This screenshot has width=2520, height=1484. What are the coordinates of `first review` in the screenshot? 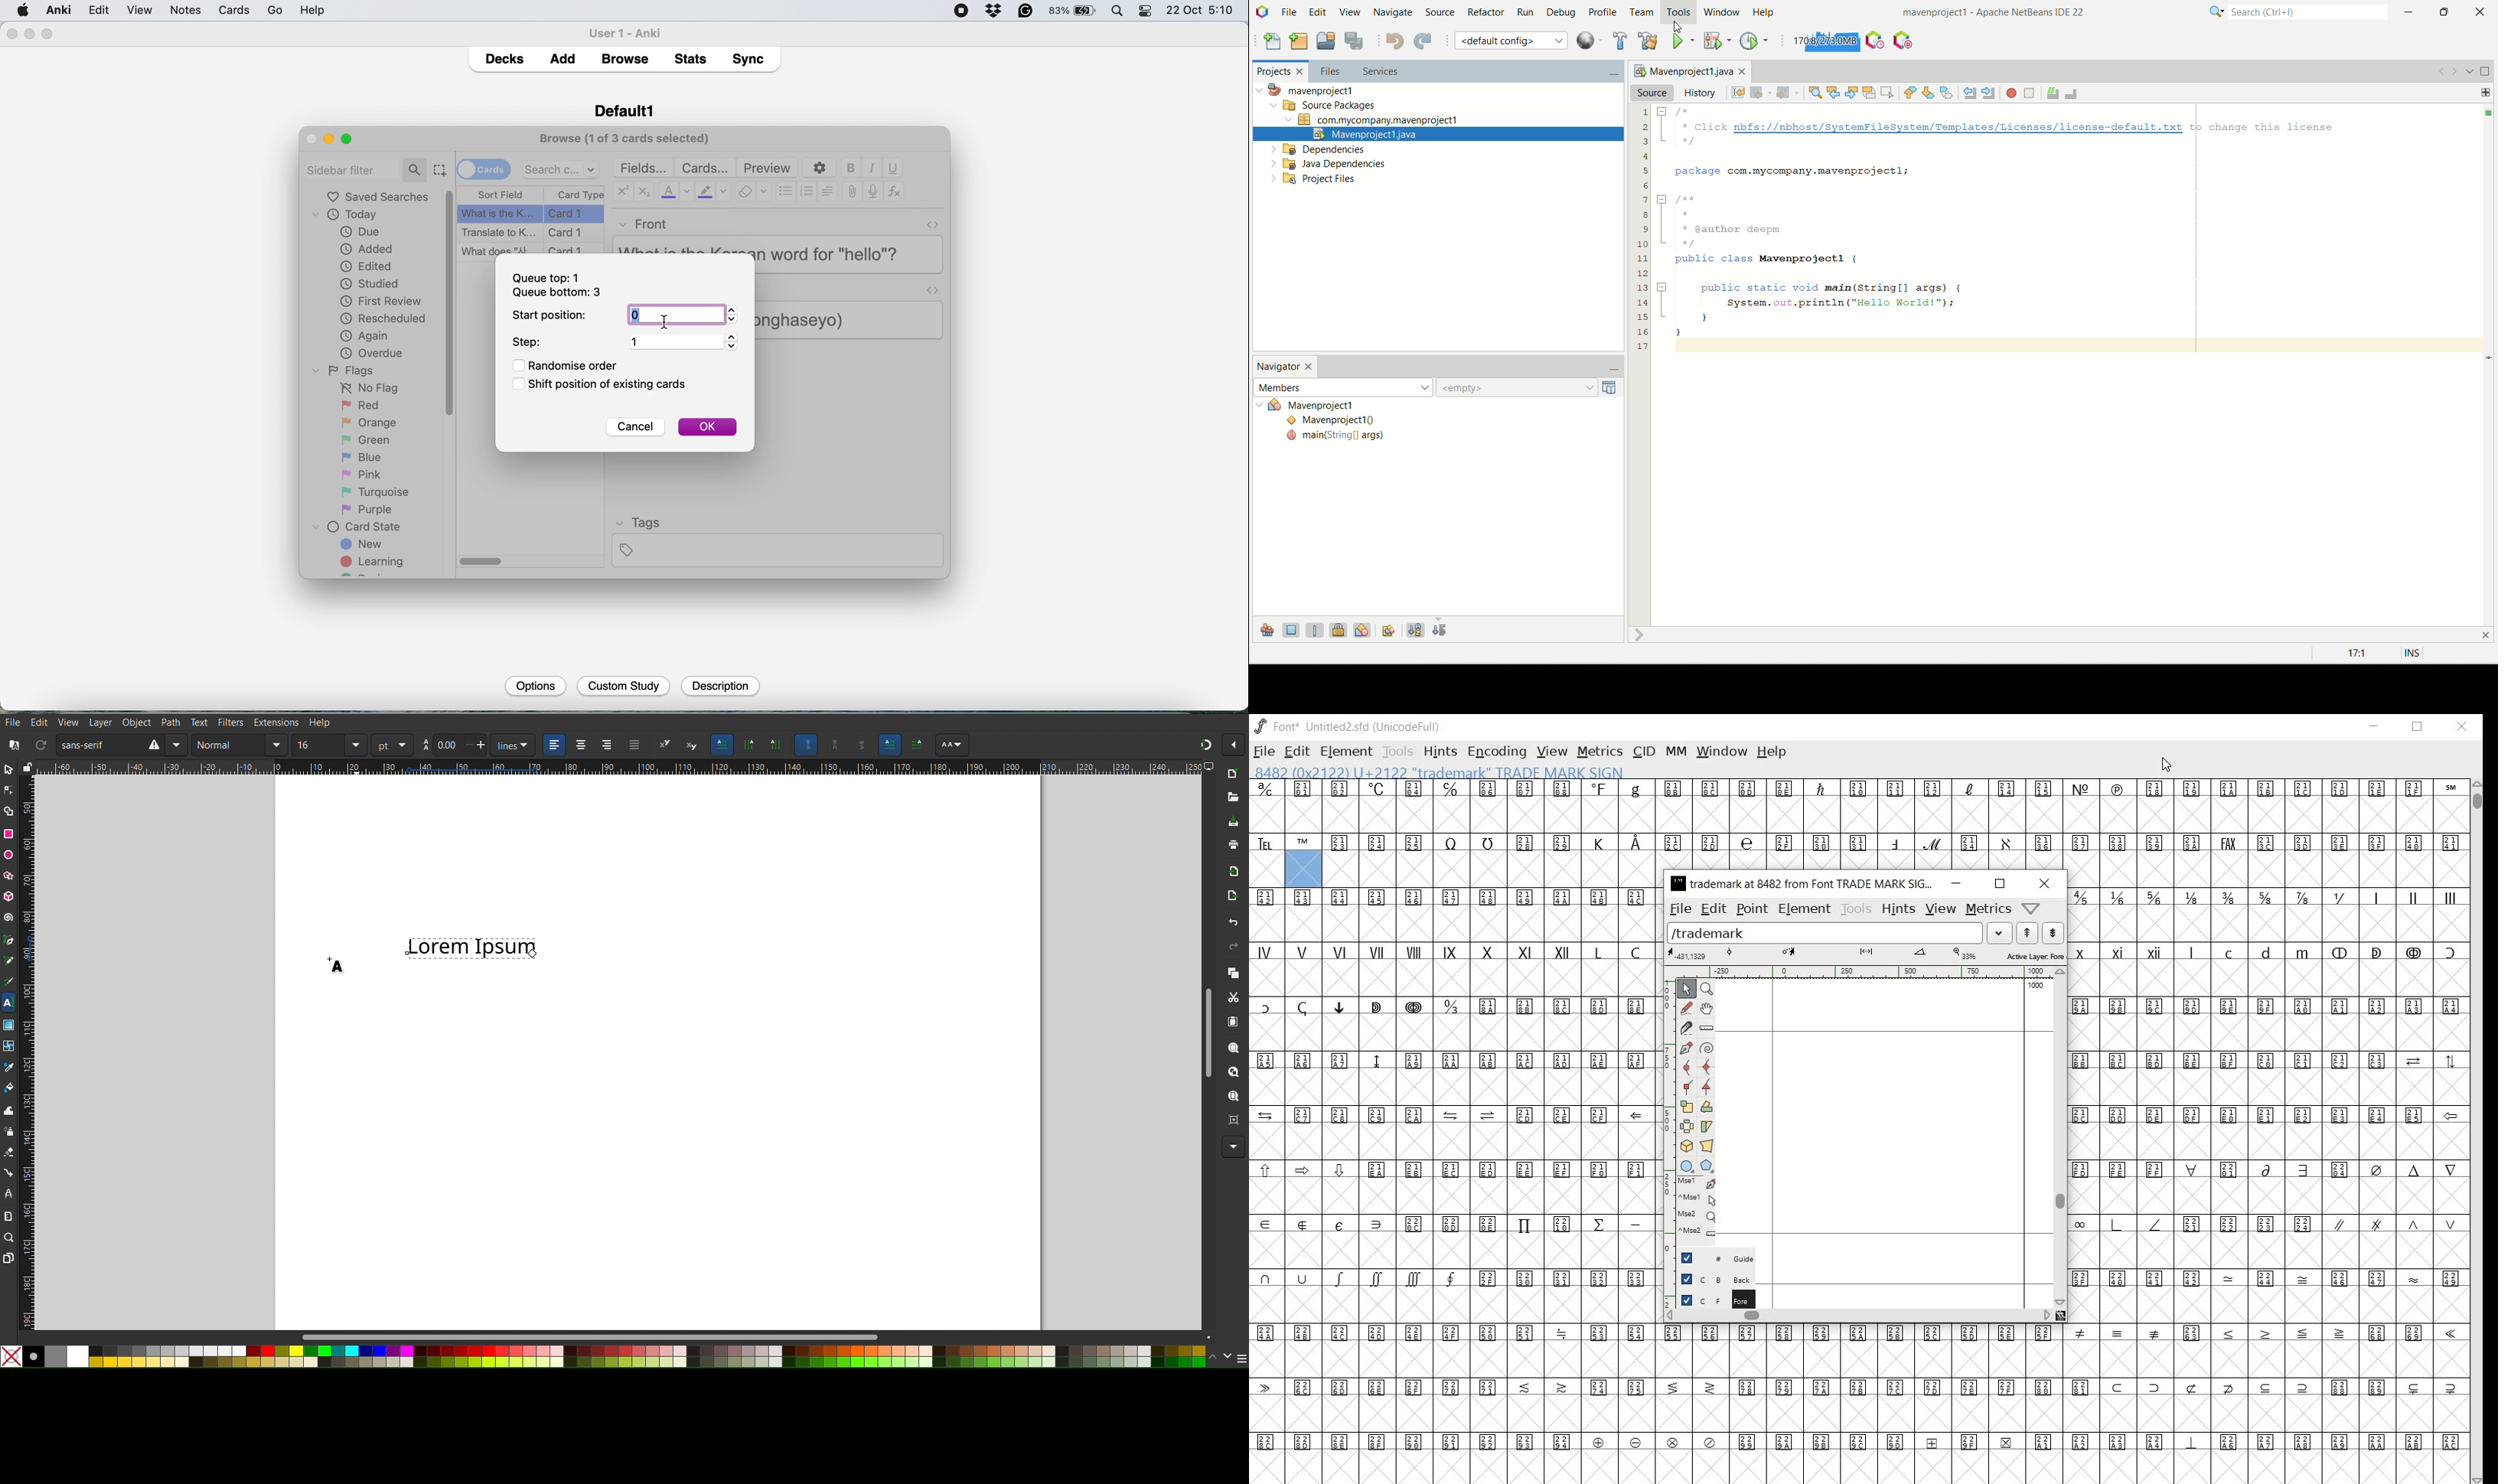 It's located at (381, 302).